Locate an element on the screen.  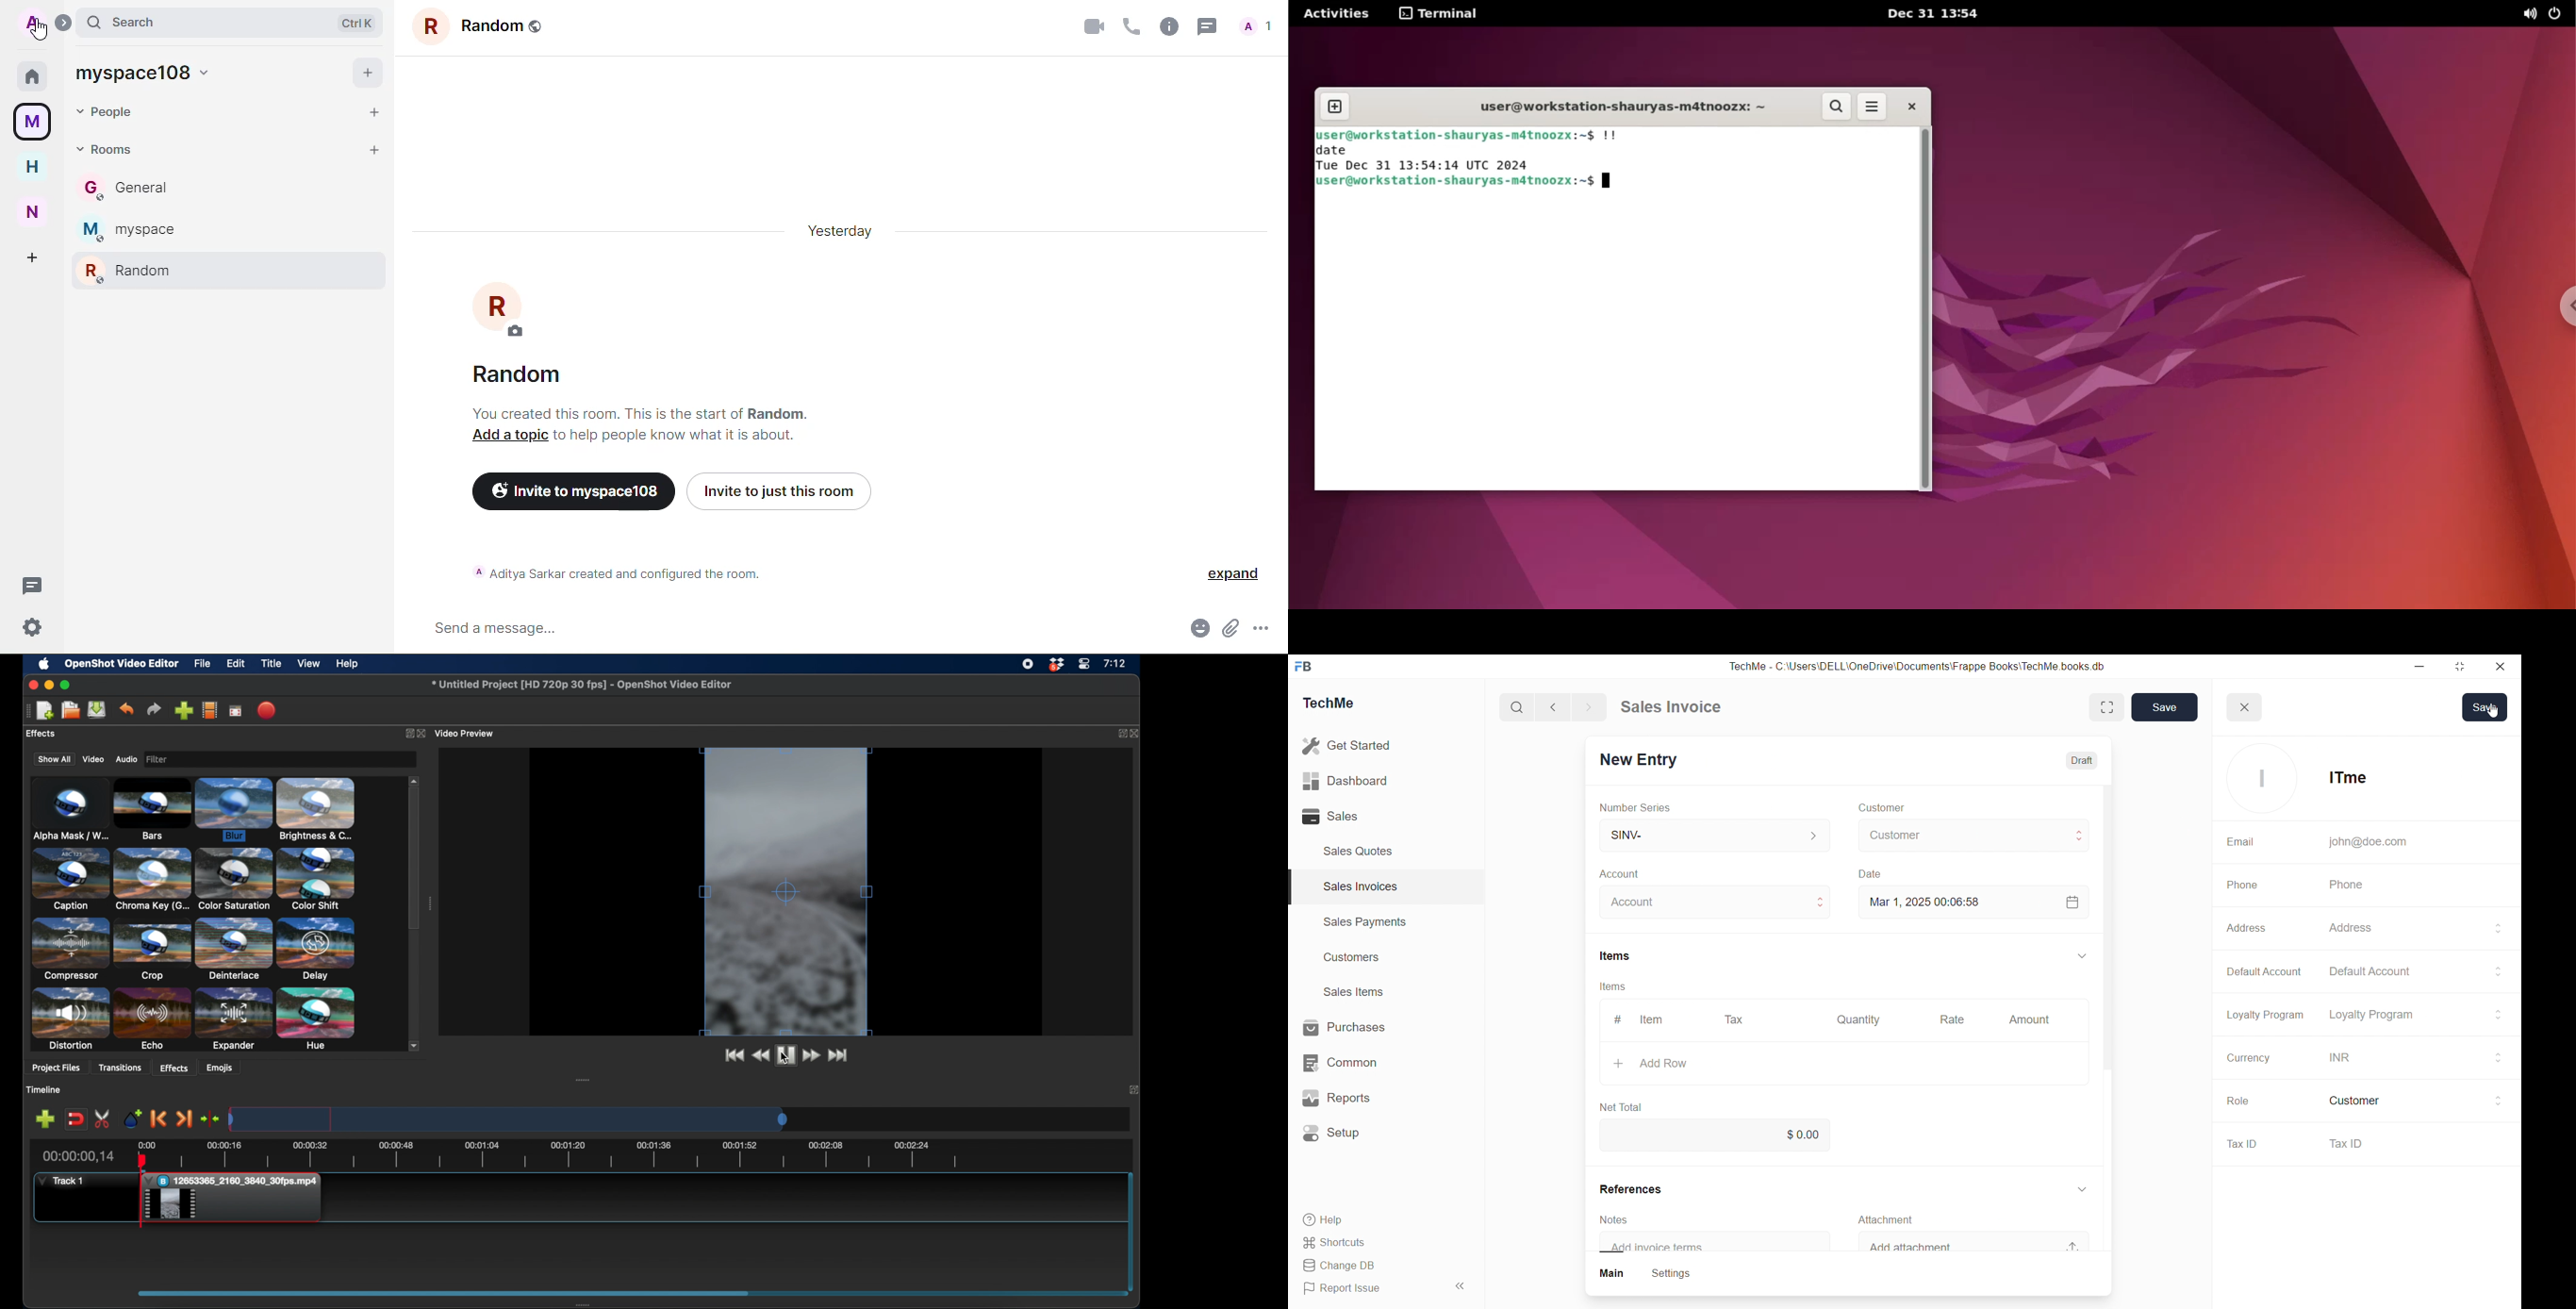
Phone is located at coordinates (2351, 885).